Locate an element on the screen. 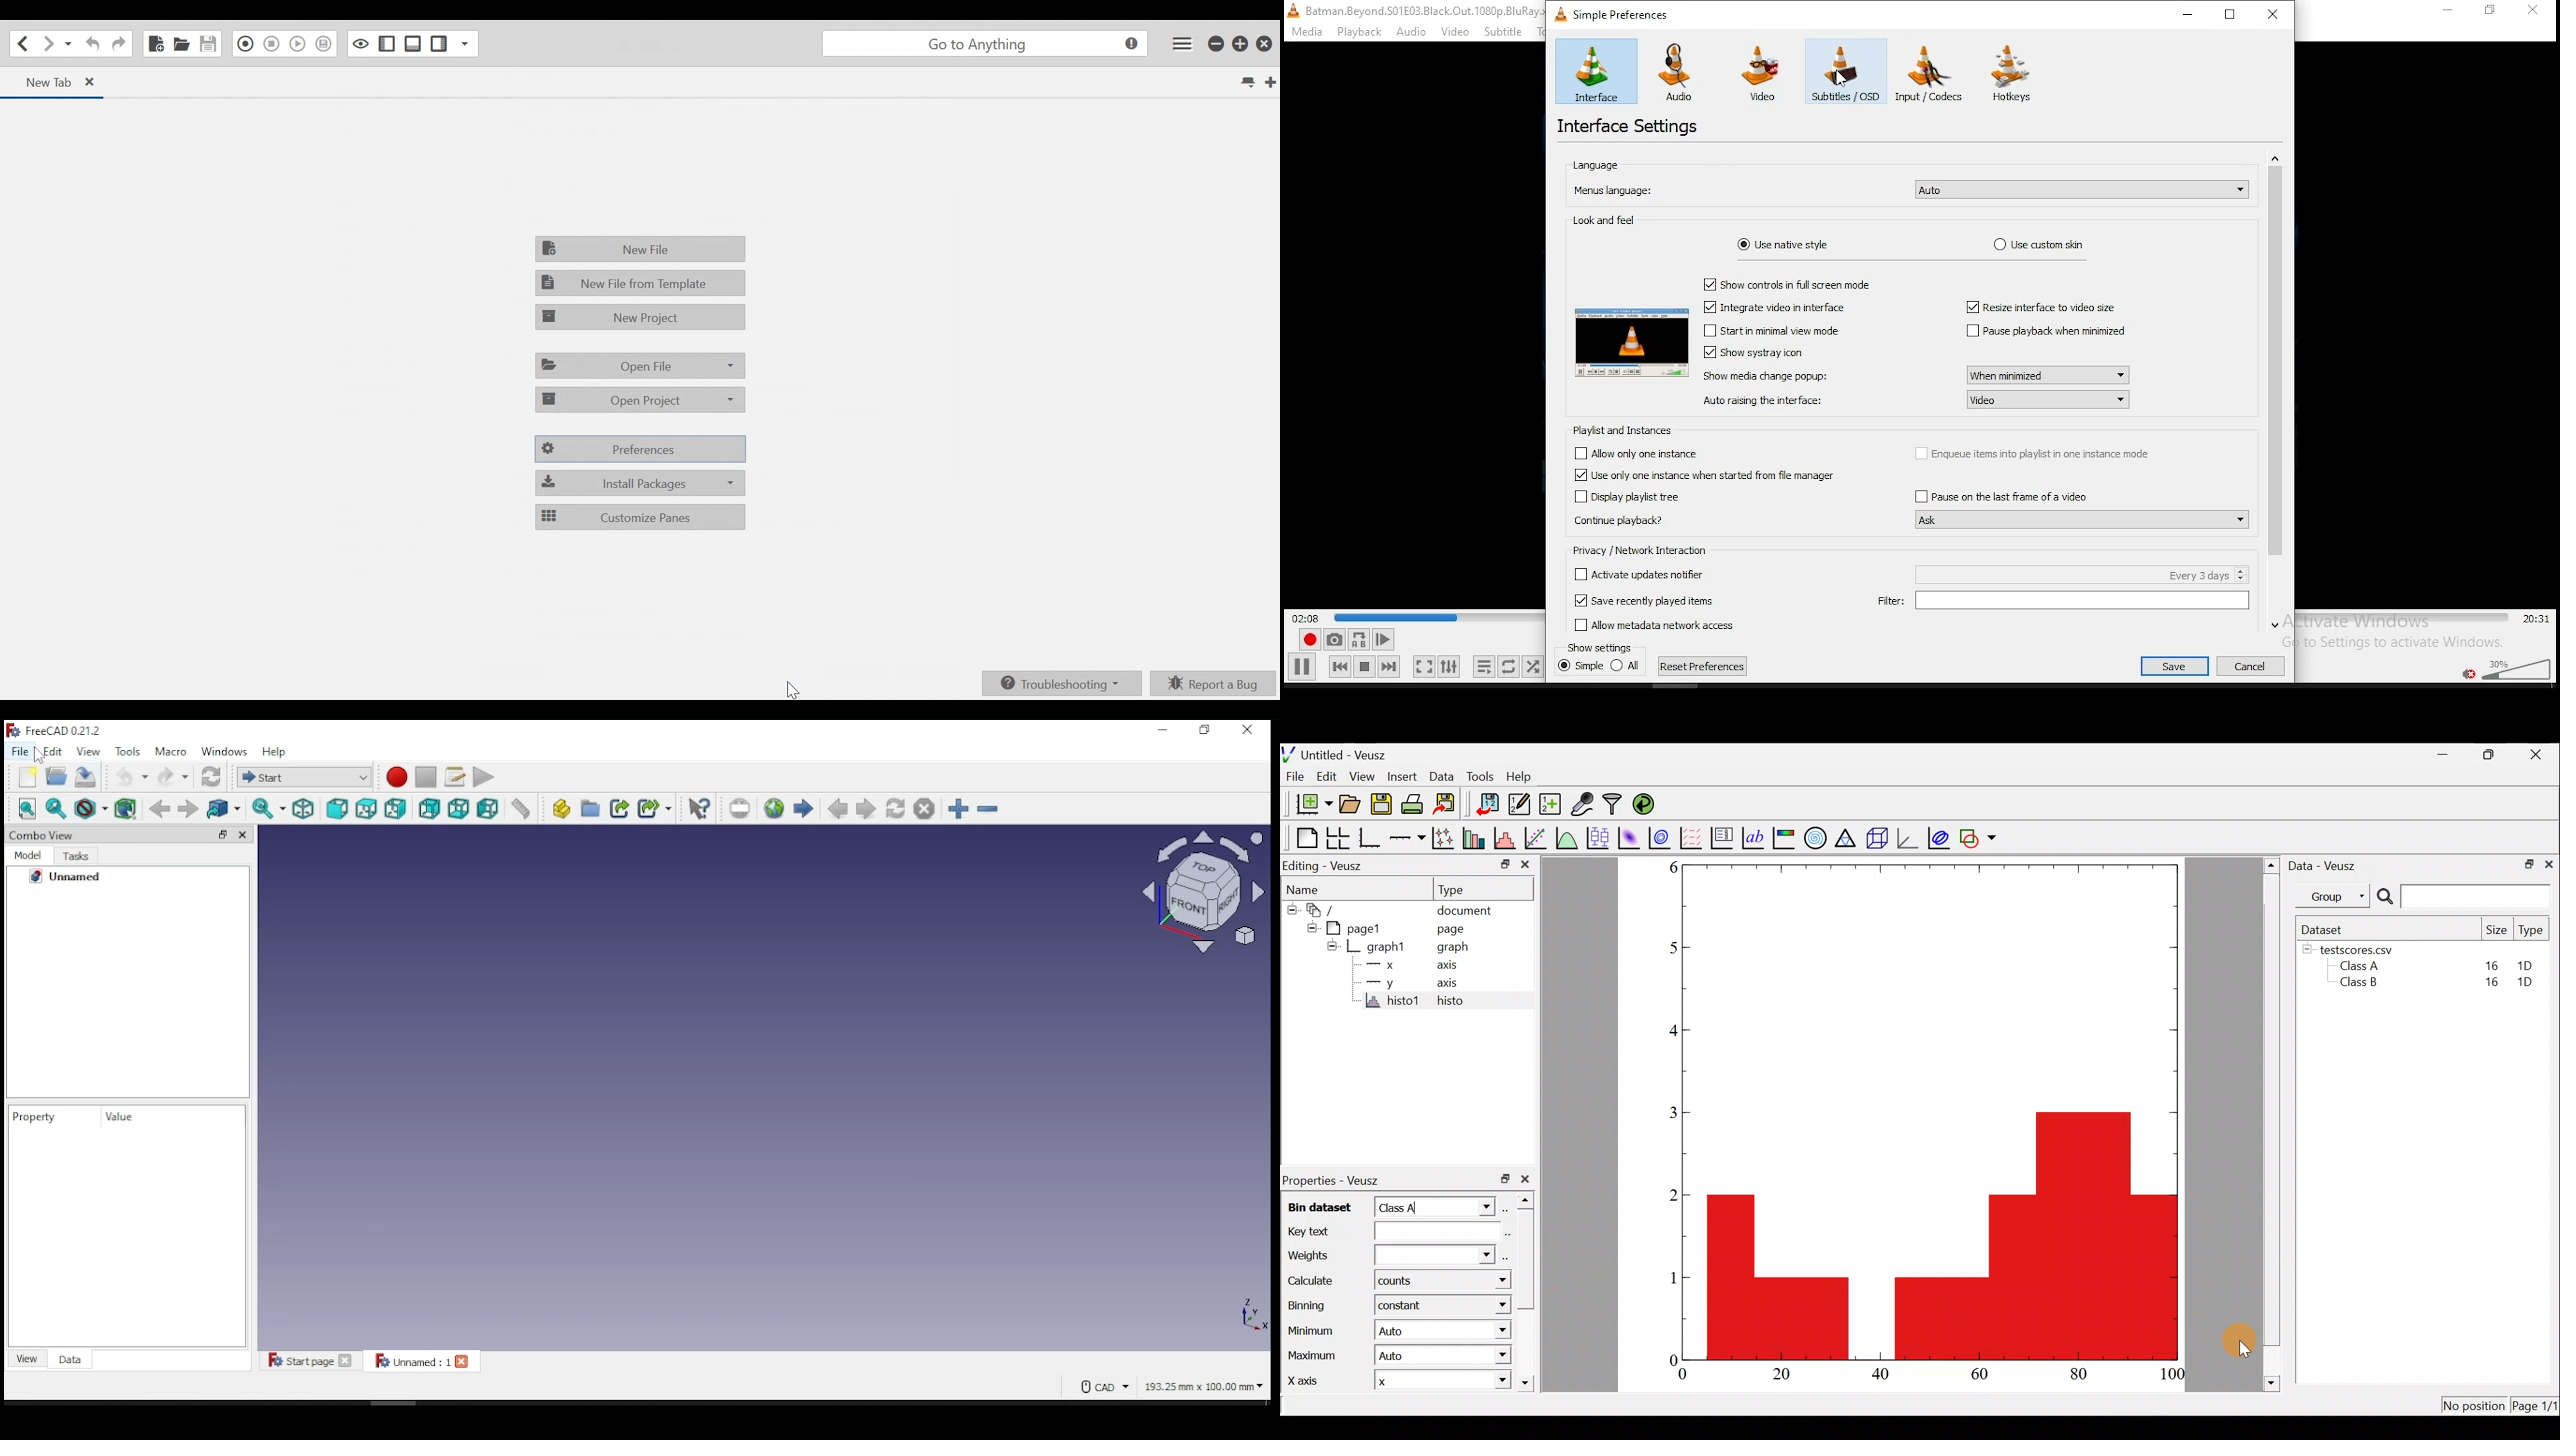 Image resolution: width=2576 pixels, height=1456 pixels. graph is located at coordinates (1459, 948).